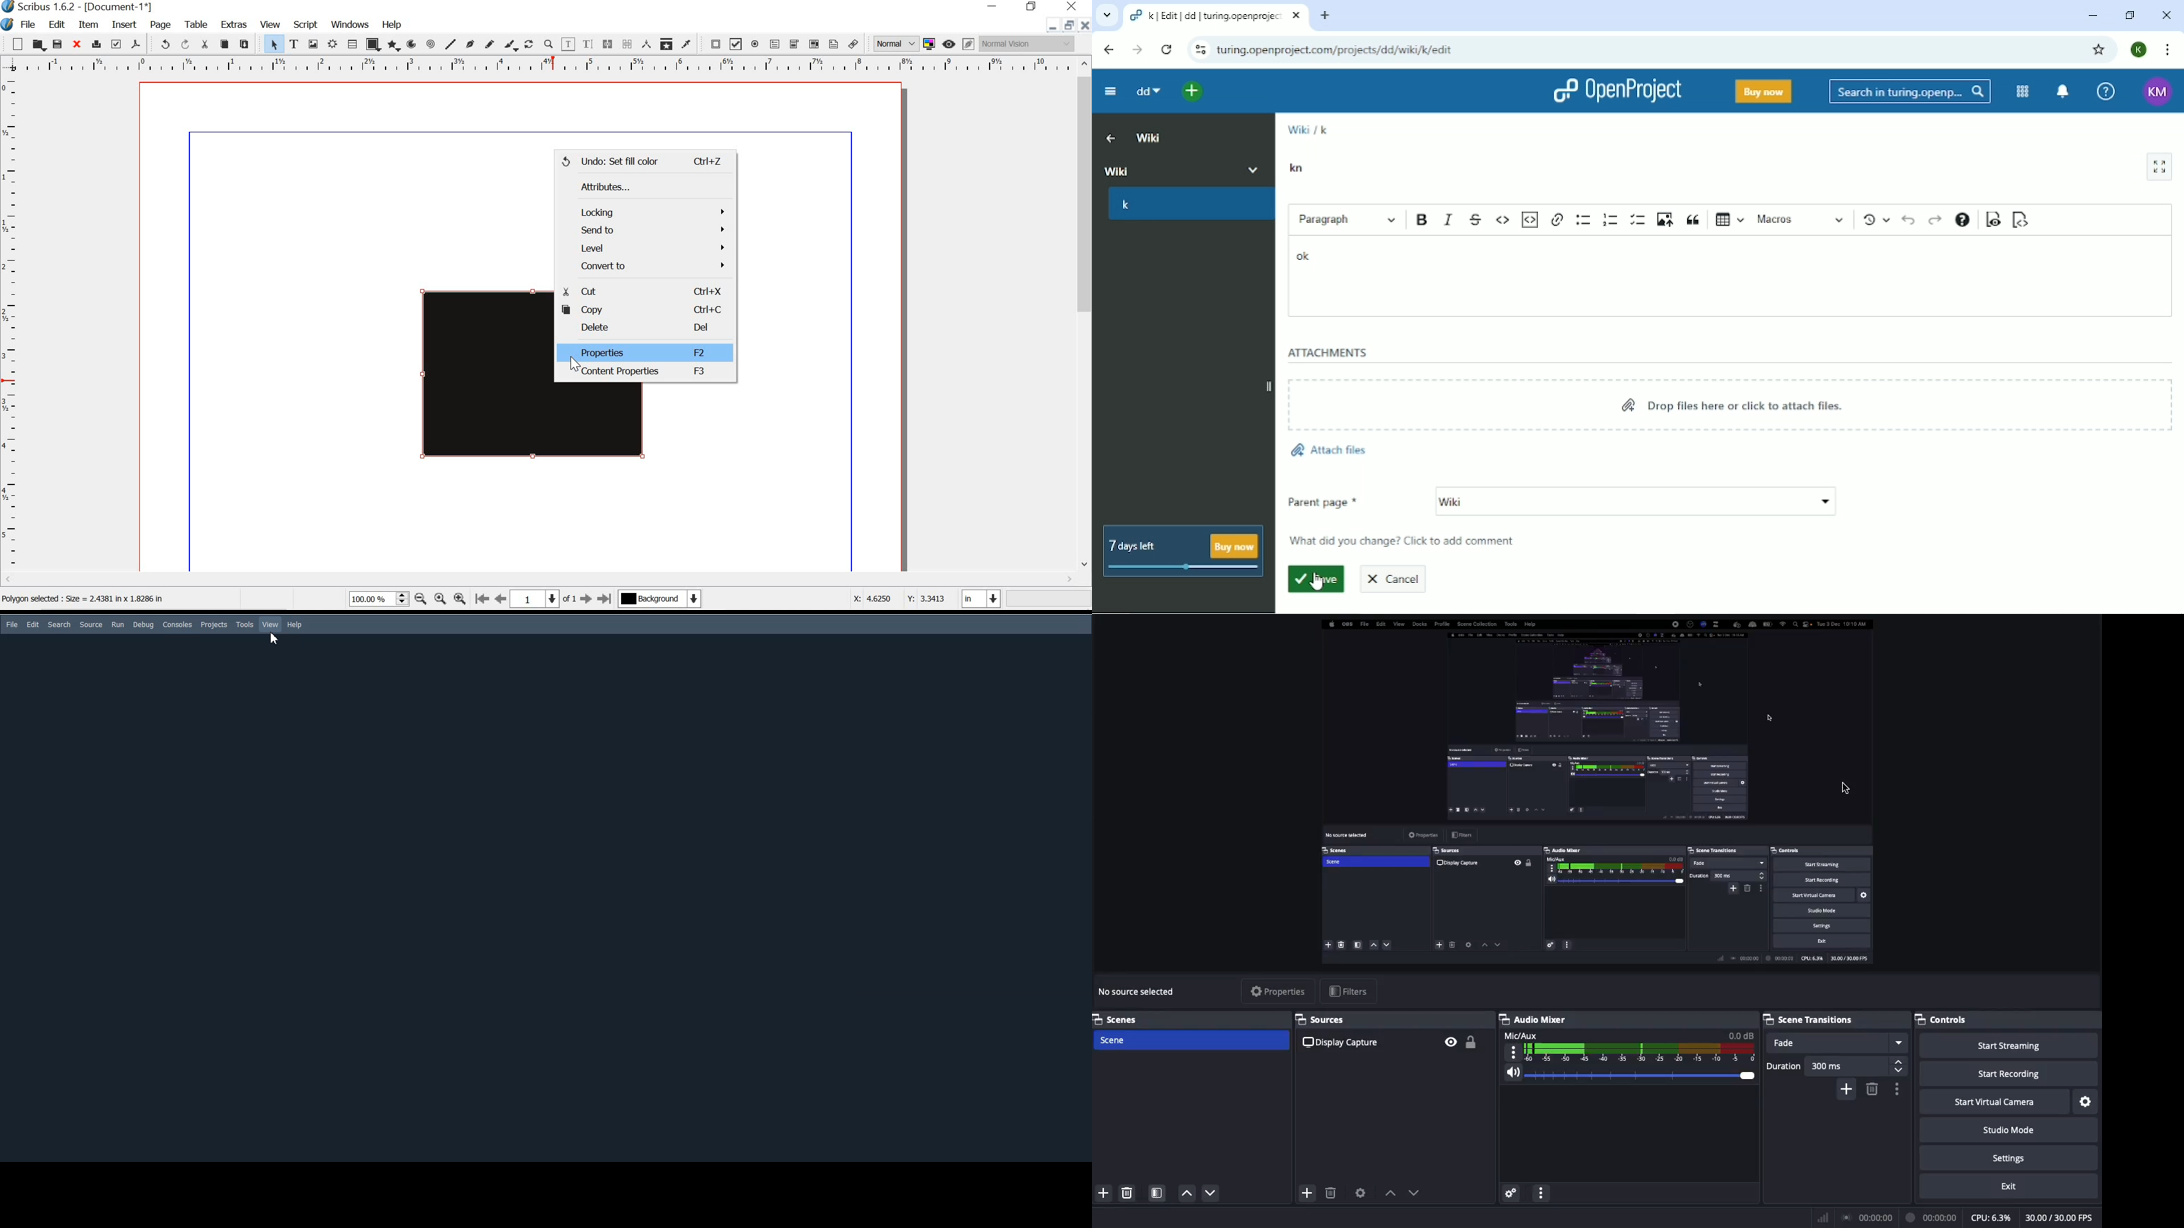 The height and width of the screenshot is (1232, 2184). Describe the element at coordinates (1996, 1100) in the screenshot. I see `Start virtual camera` at that location.